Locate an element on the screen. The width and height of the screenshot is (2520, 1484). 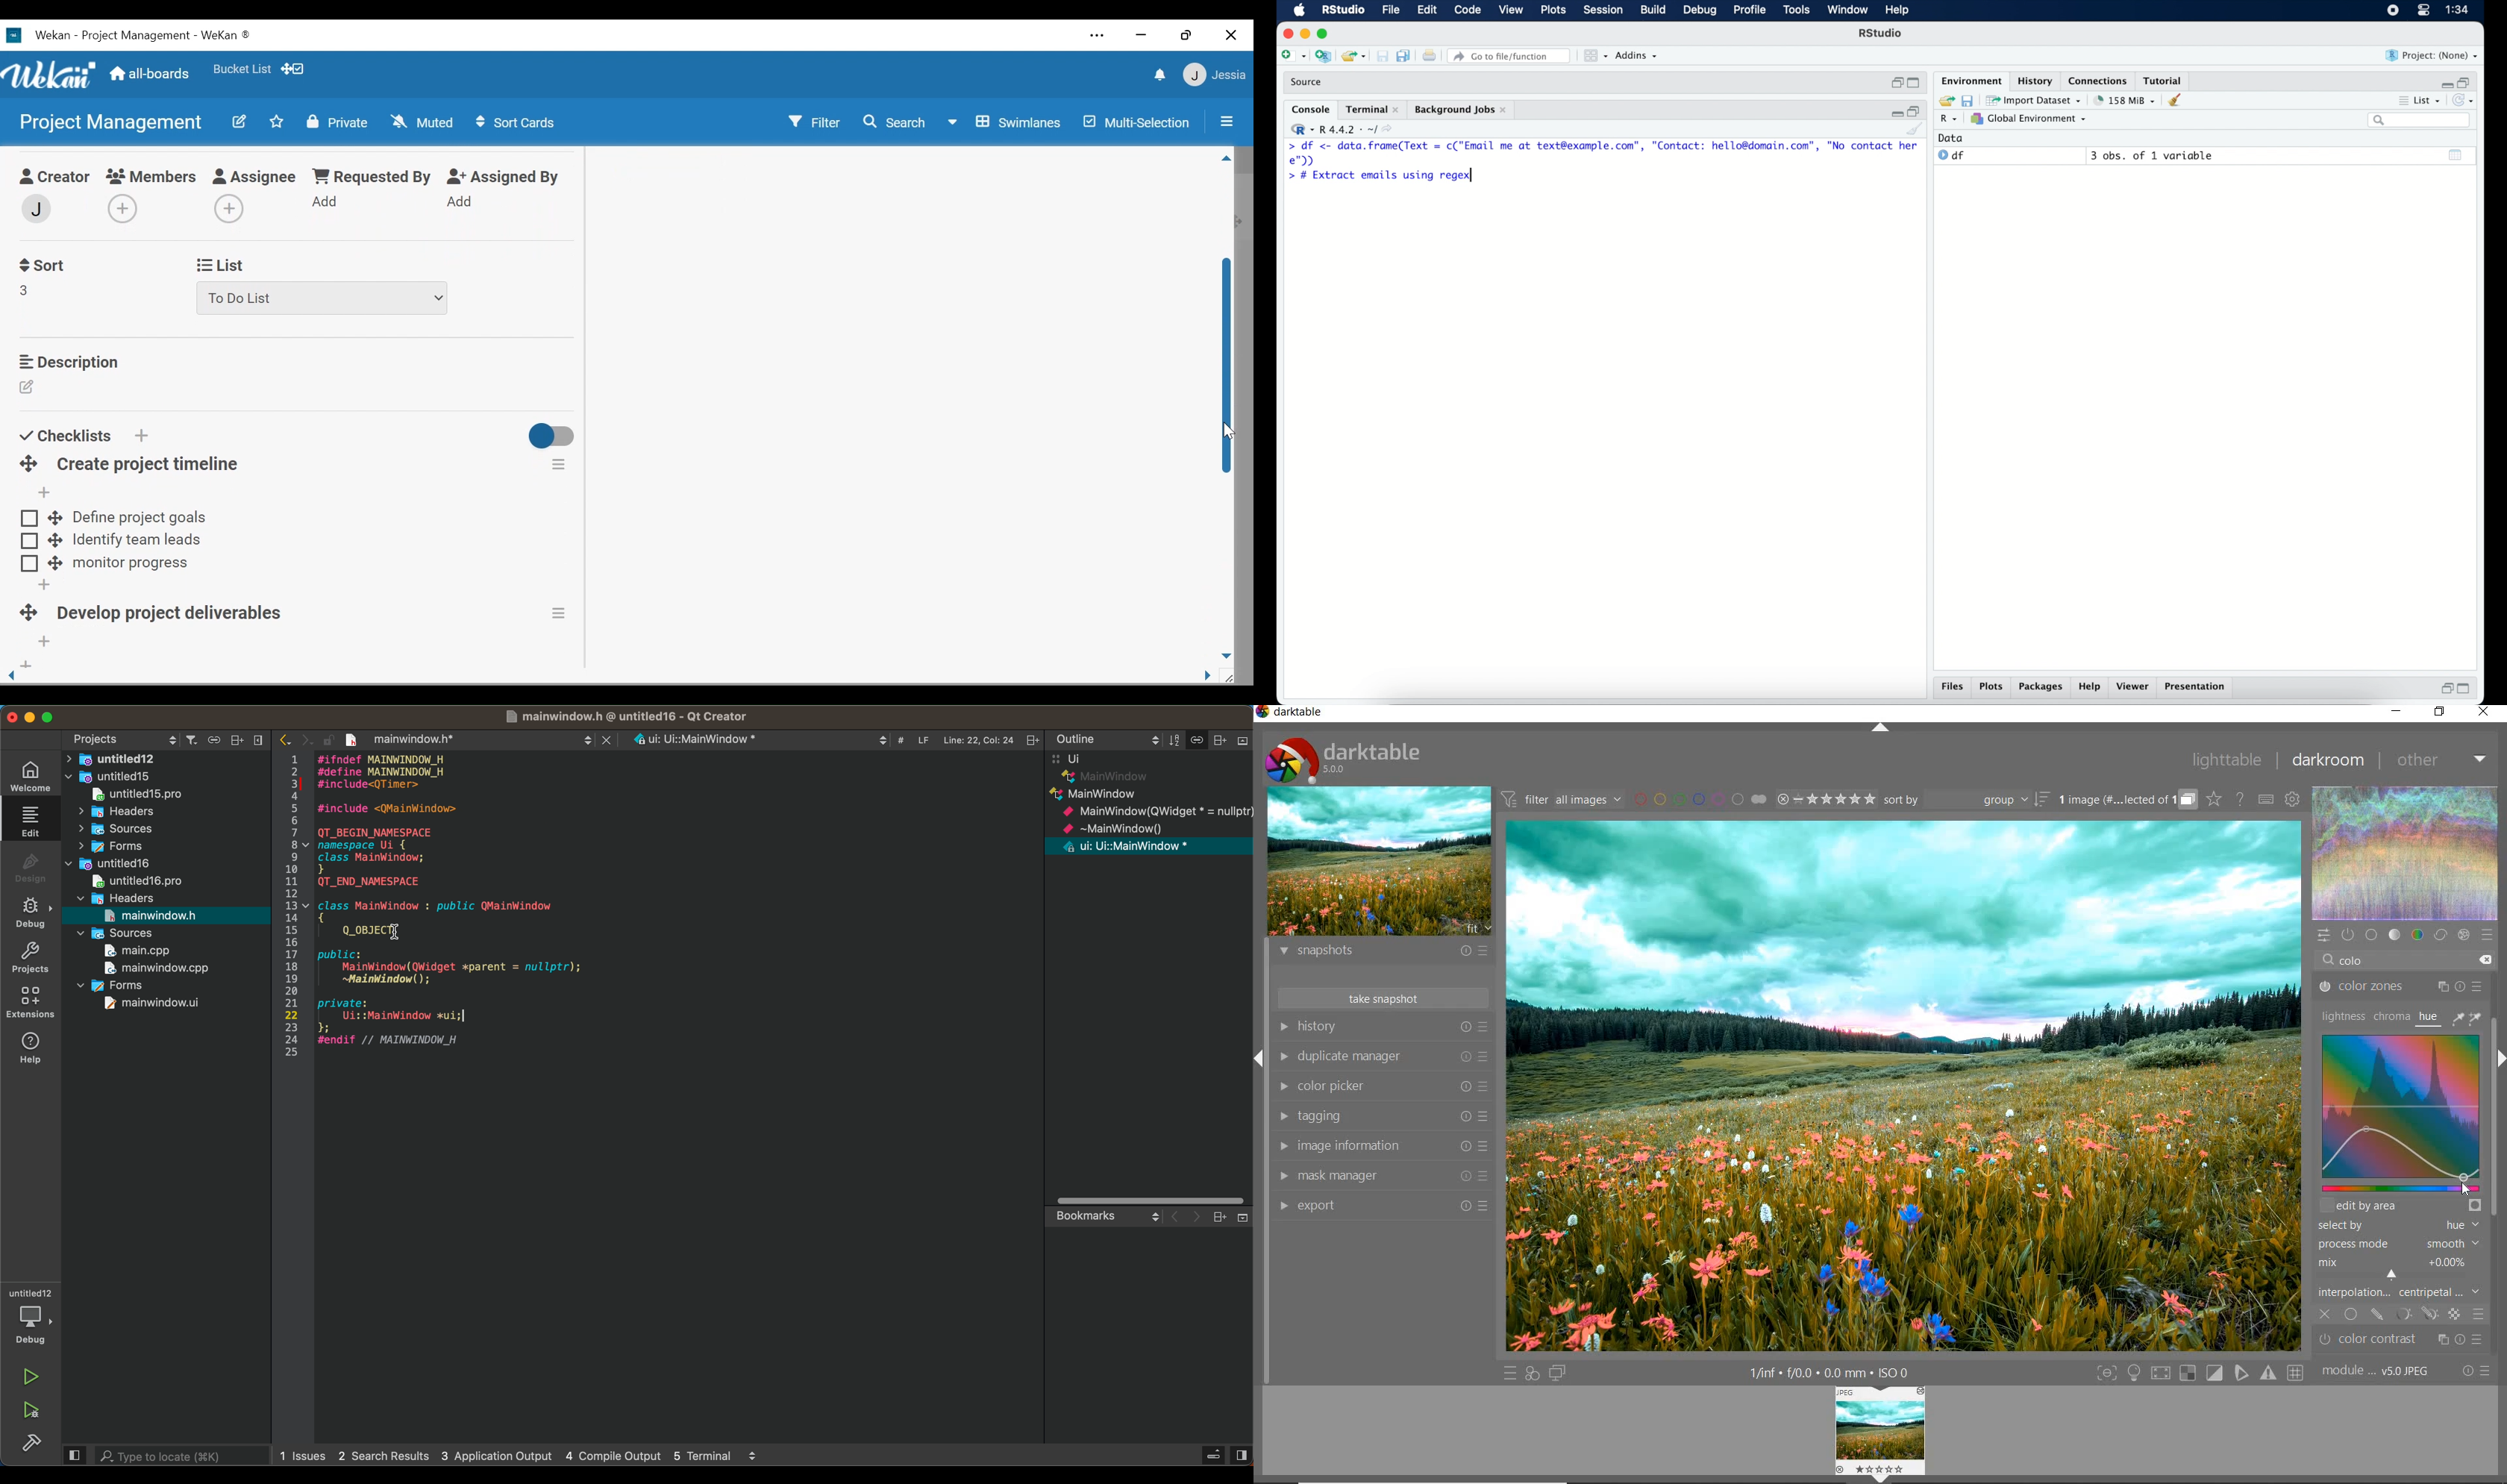
> df <- Se renee = c("Email me at text@example.com”, "Contact: hello@domain.com”, "No contact
here"); is located at coordinates (1603, 153).